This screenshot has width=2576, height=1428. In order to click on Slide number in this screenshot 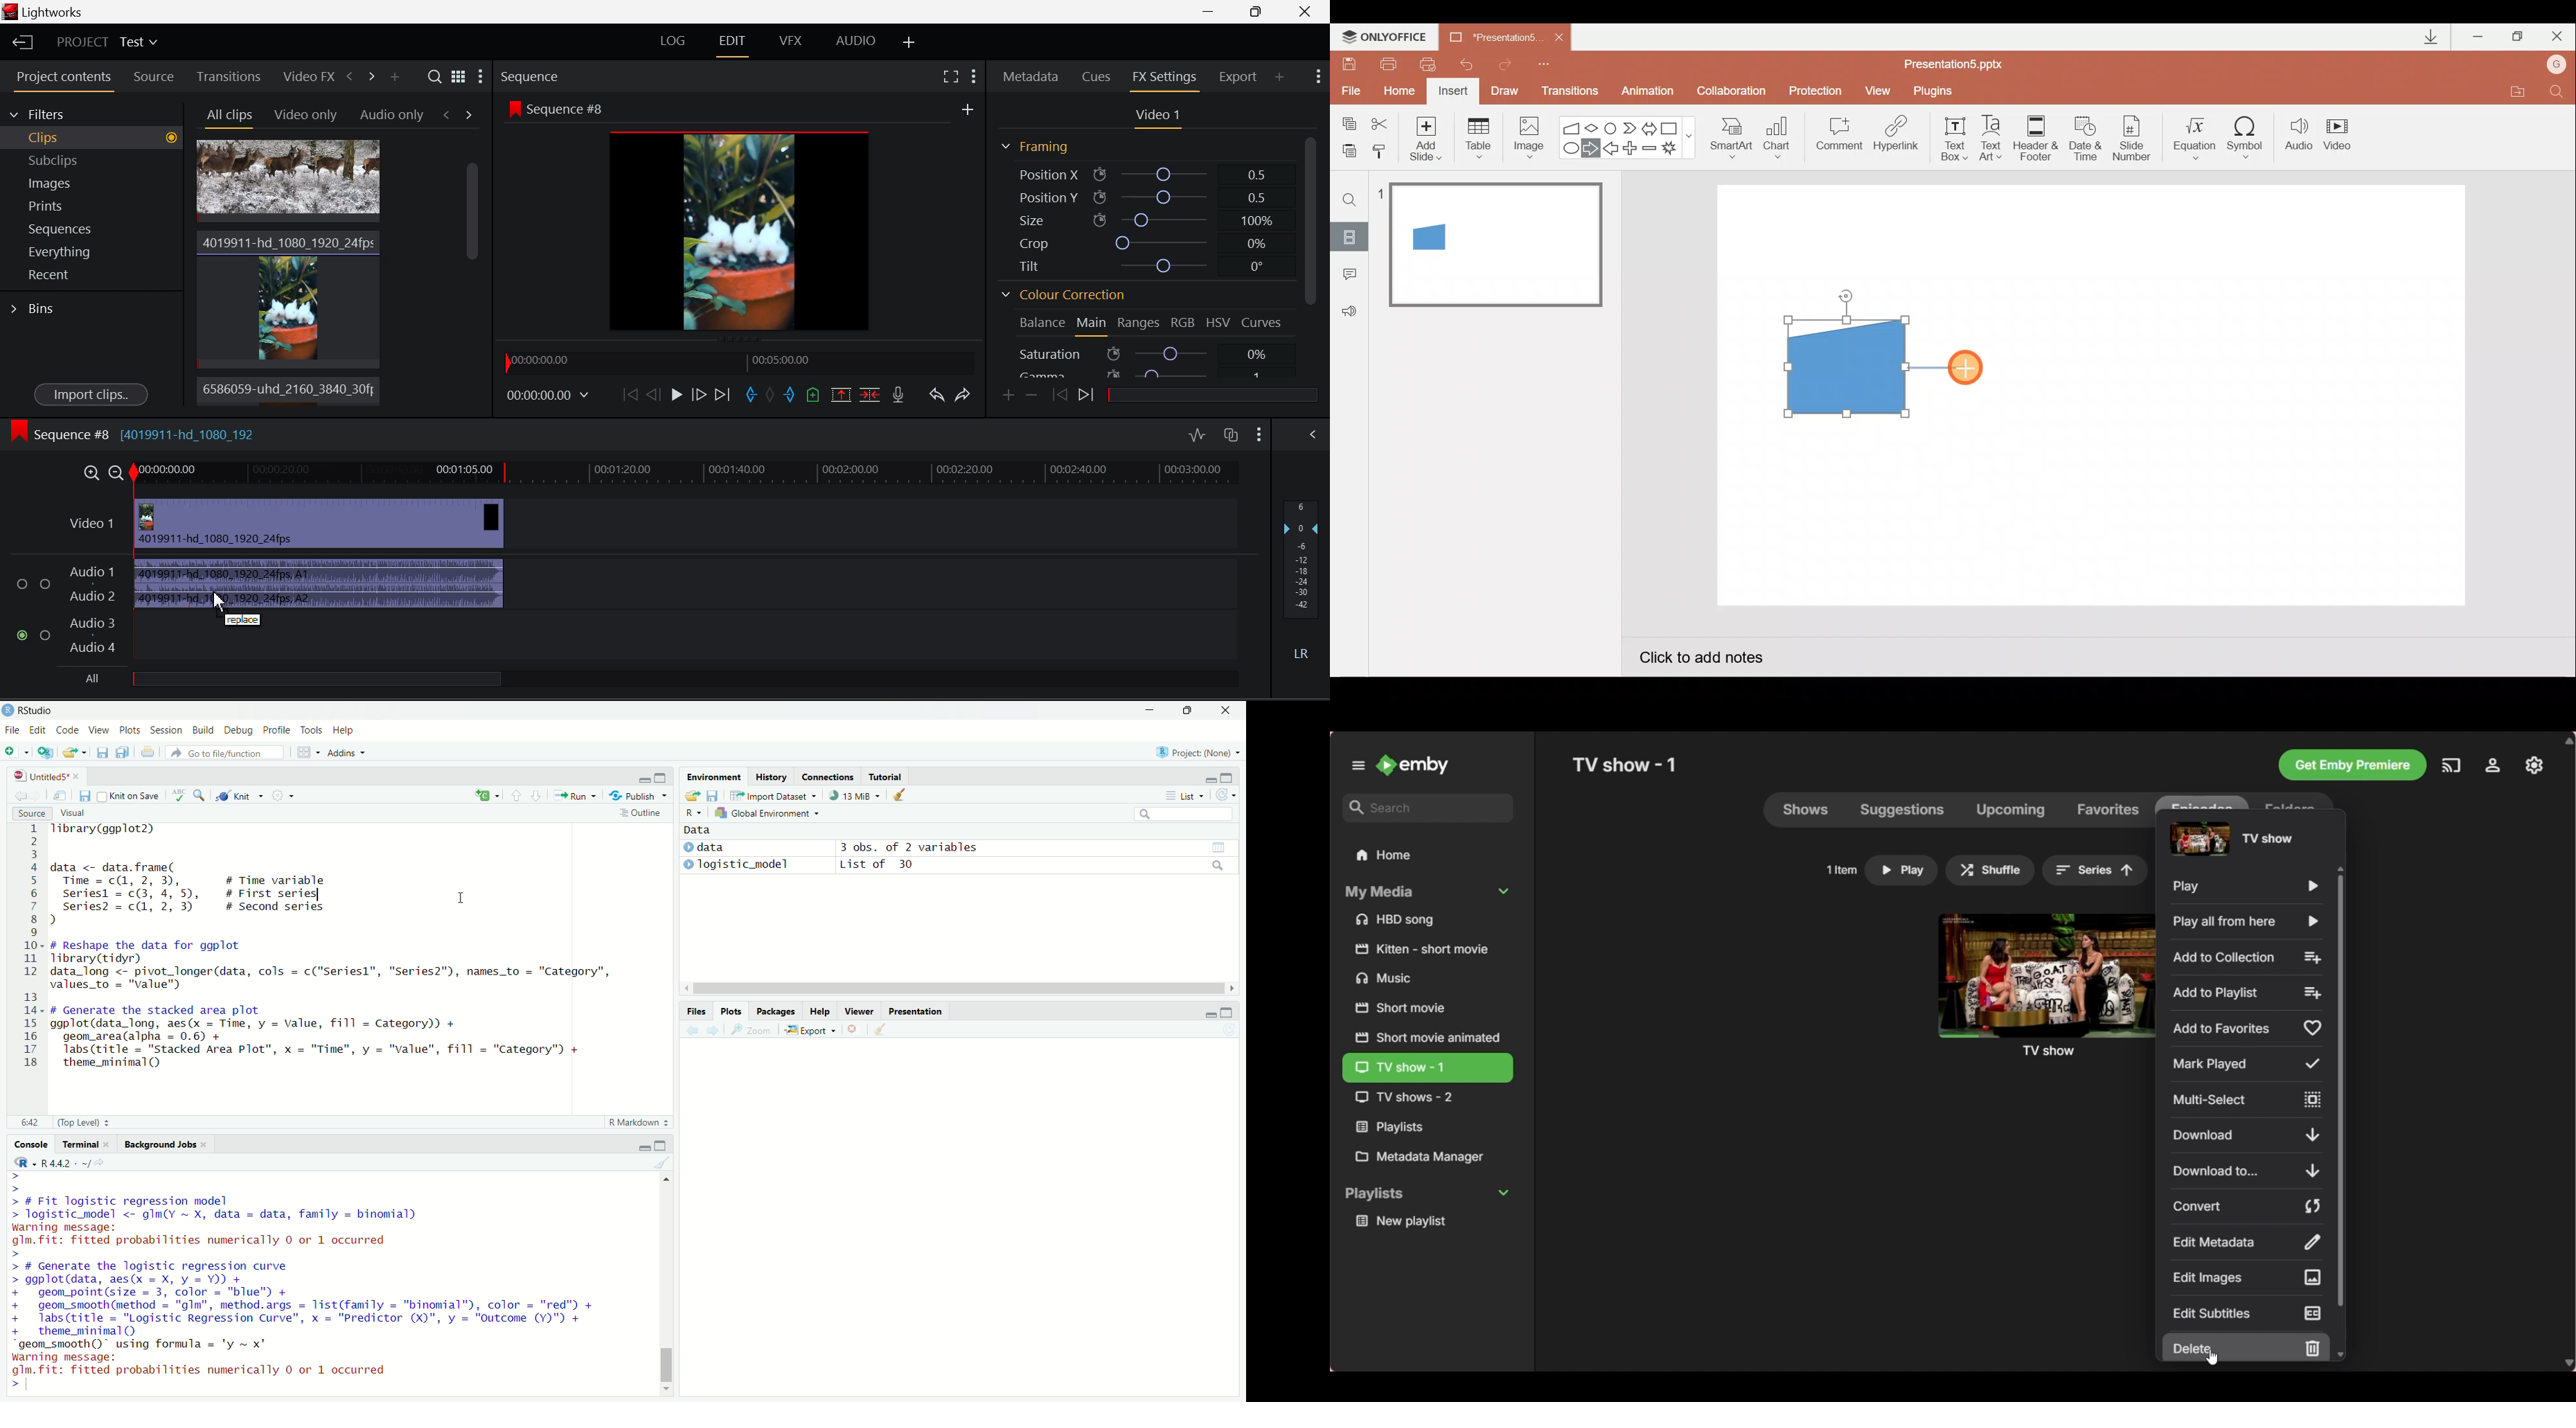, I will do `click(2135, 138)`.